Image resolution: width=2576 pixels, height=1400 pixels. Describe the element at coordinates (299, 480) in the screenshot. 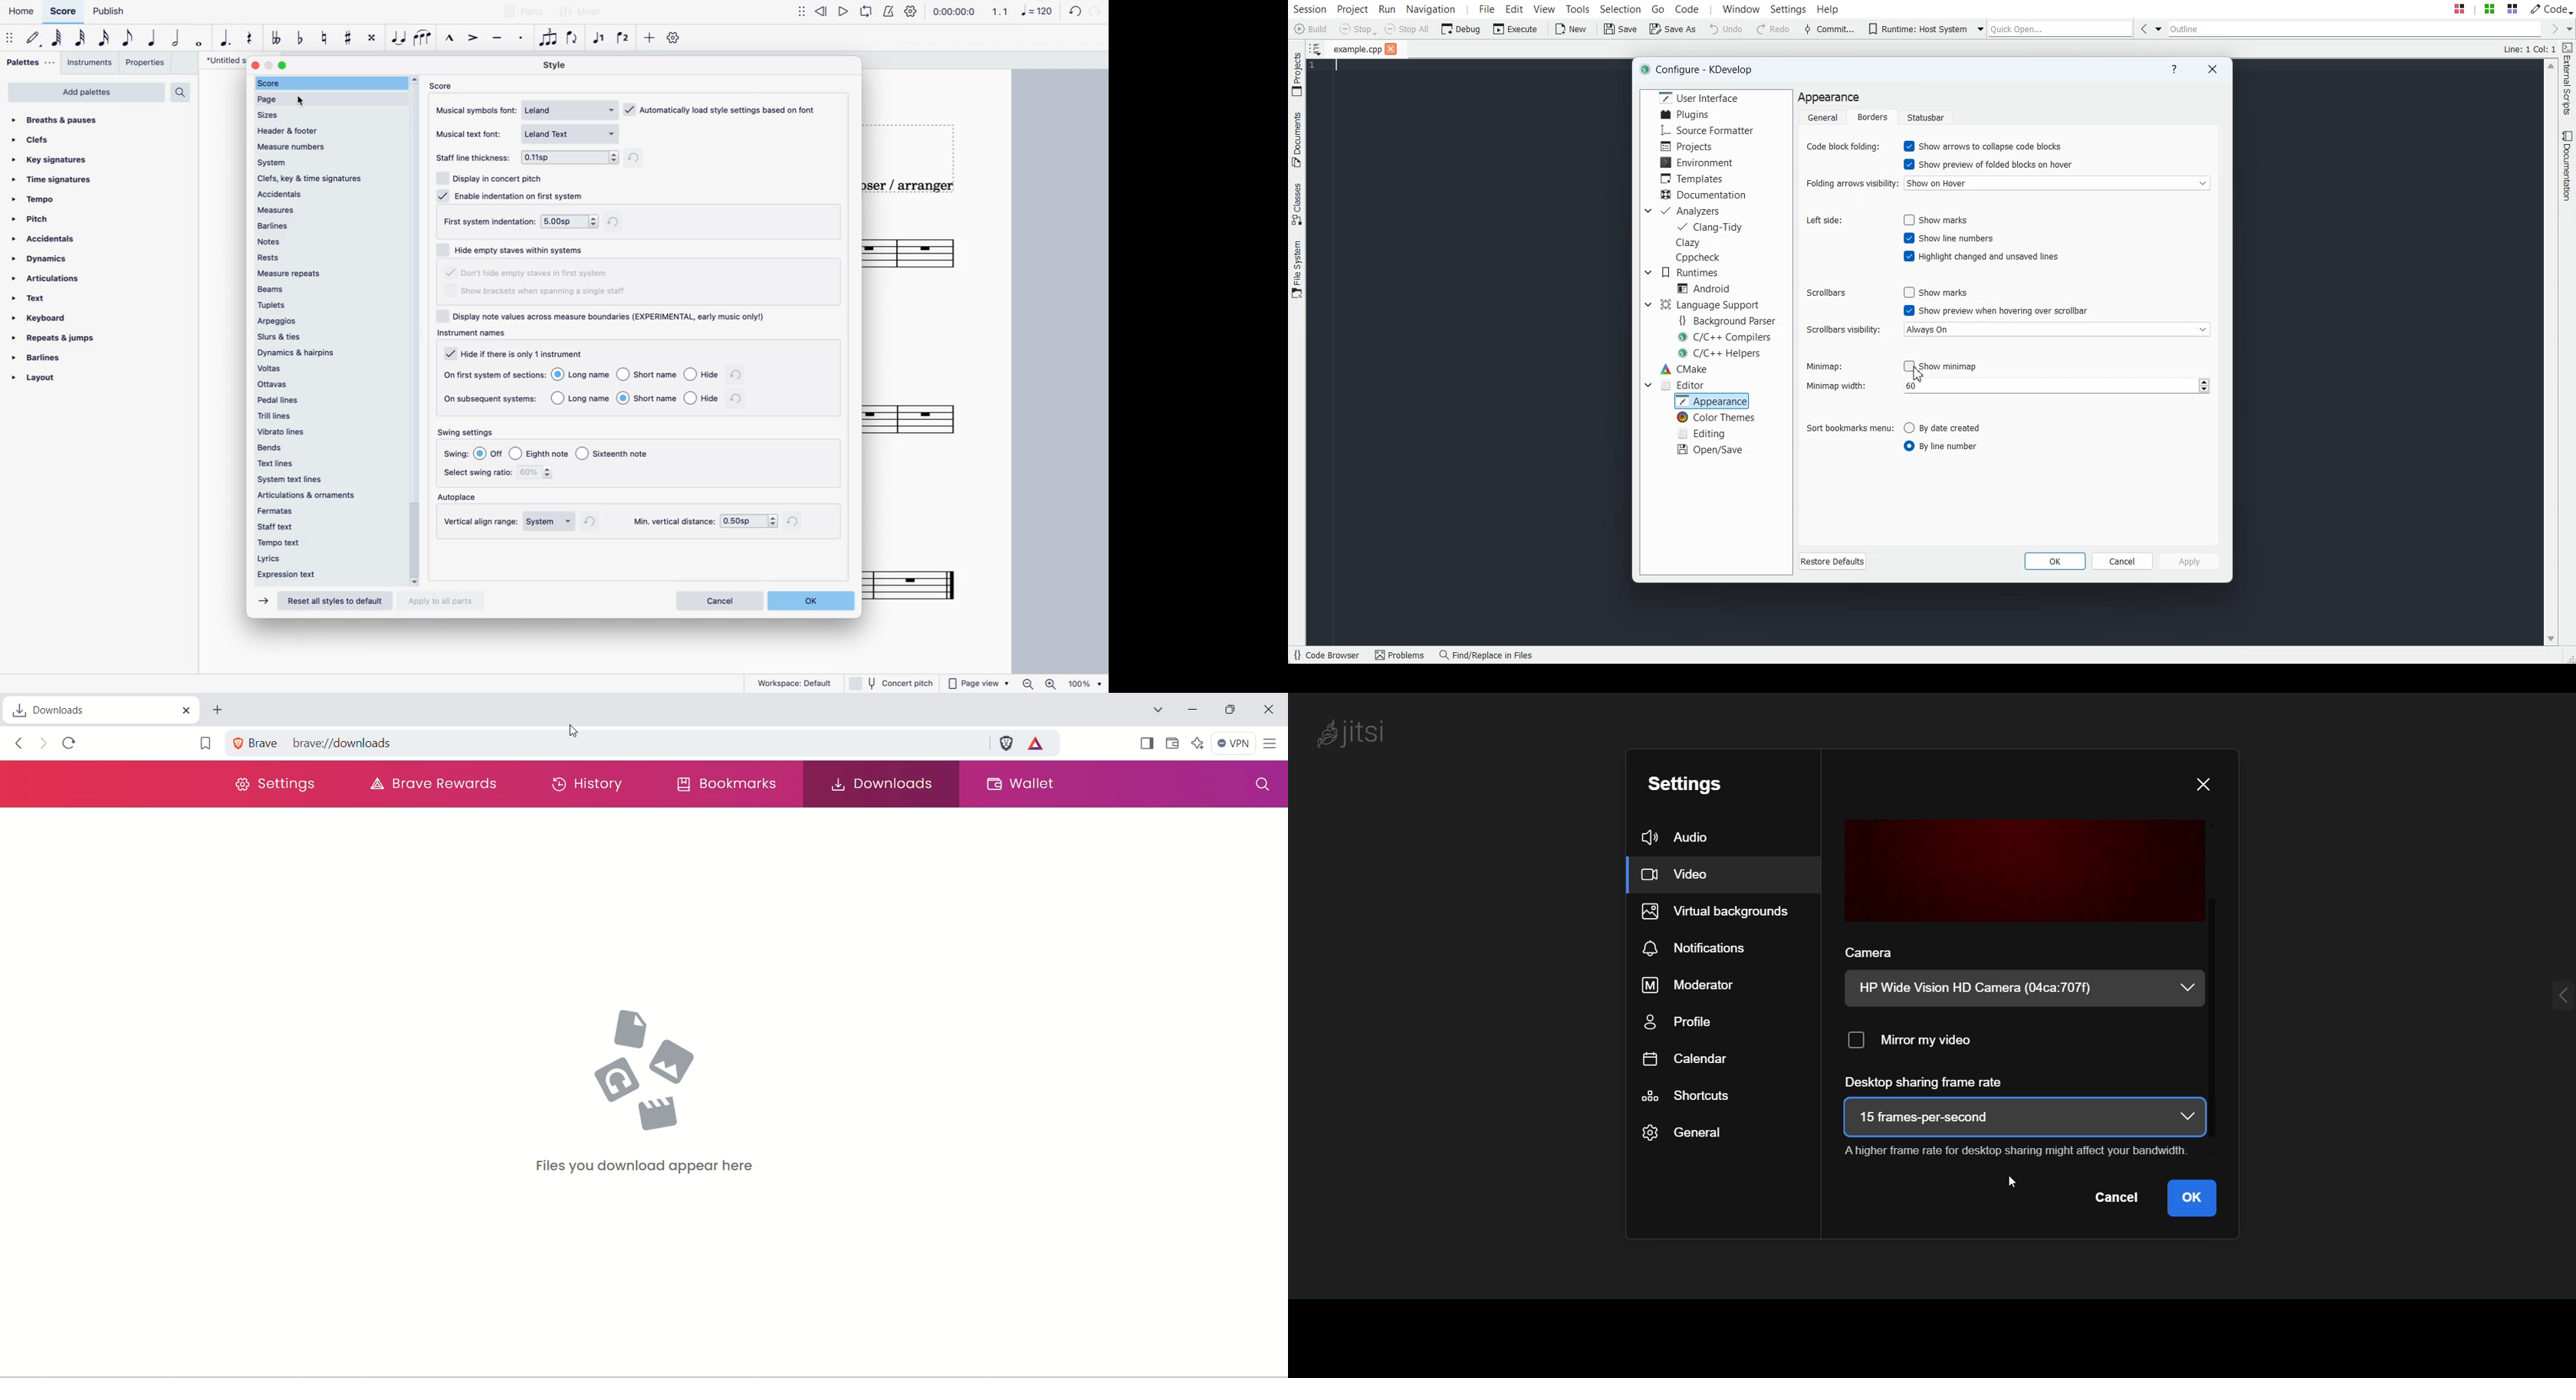

I see `system text lines` at that location.